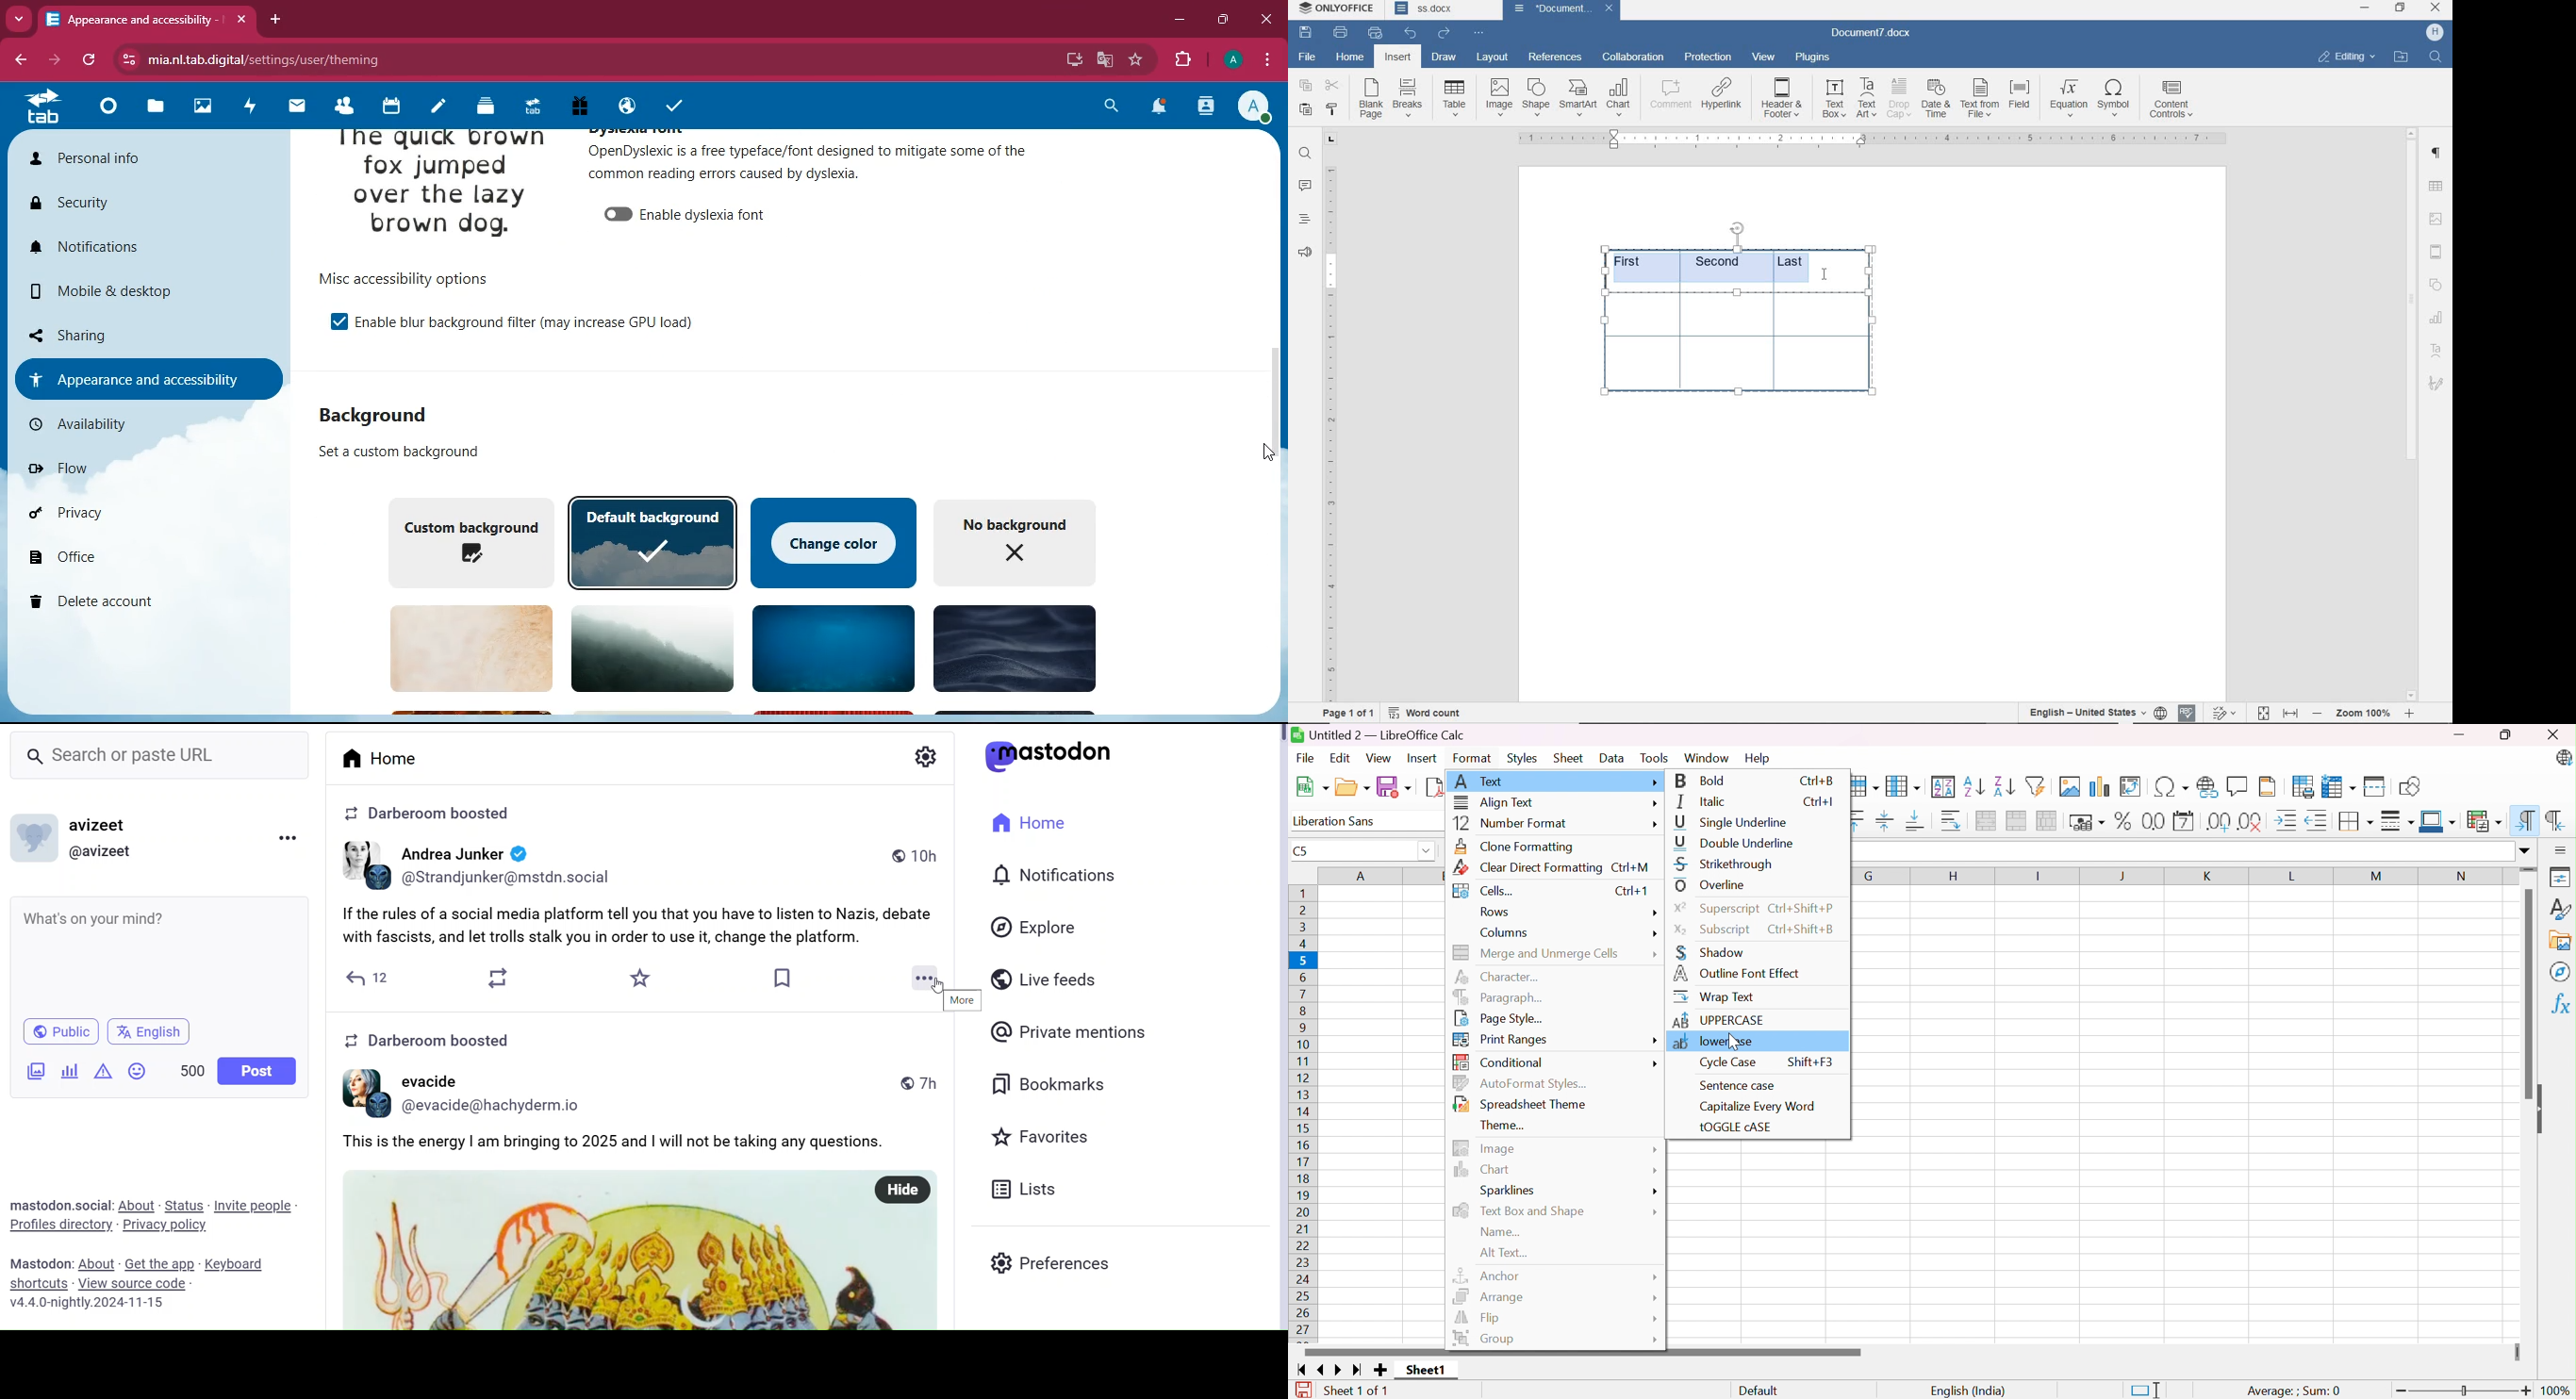 This screenshot has width=2576, height=1400. Describe the element at coordinates (184, 1205) in the screenshot. I see `Status` at that location.